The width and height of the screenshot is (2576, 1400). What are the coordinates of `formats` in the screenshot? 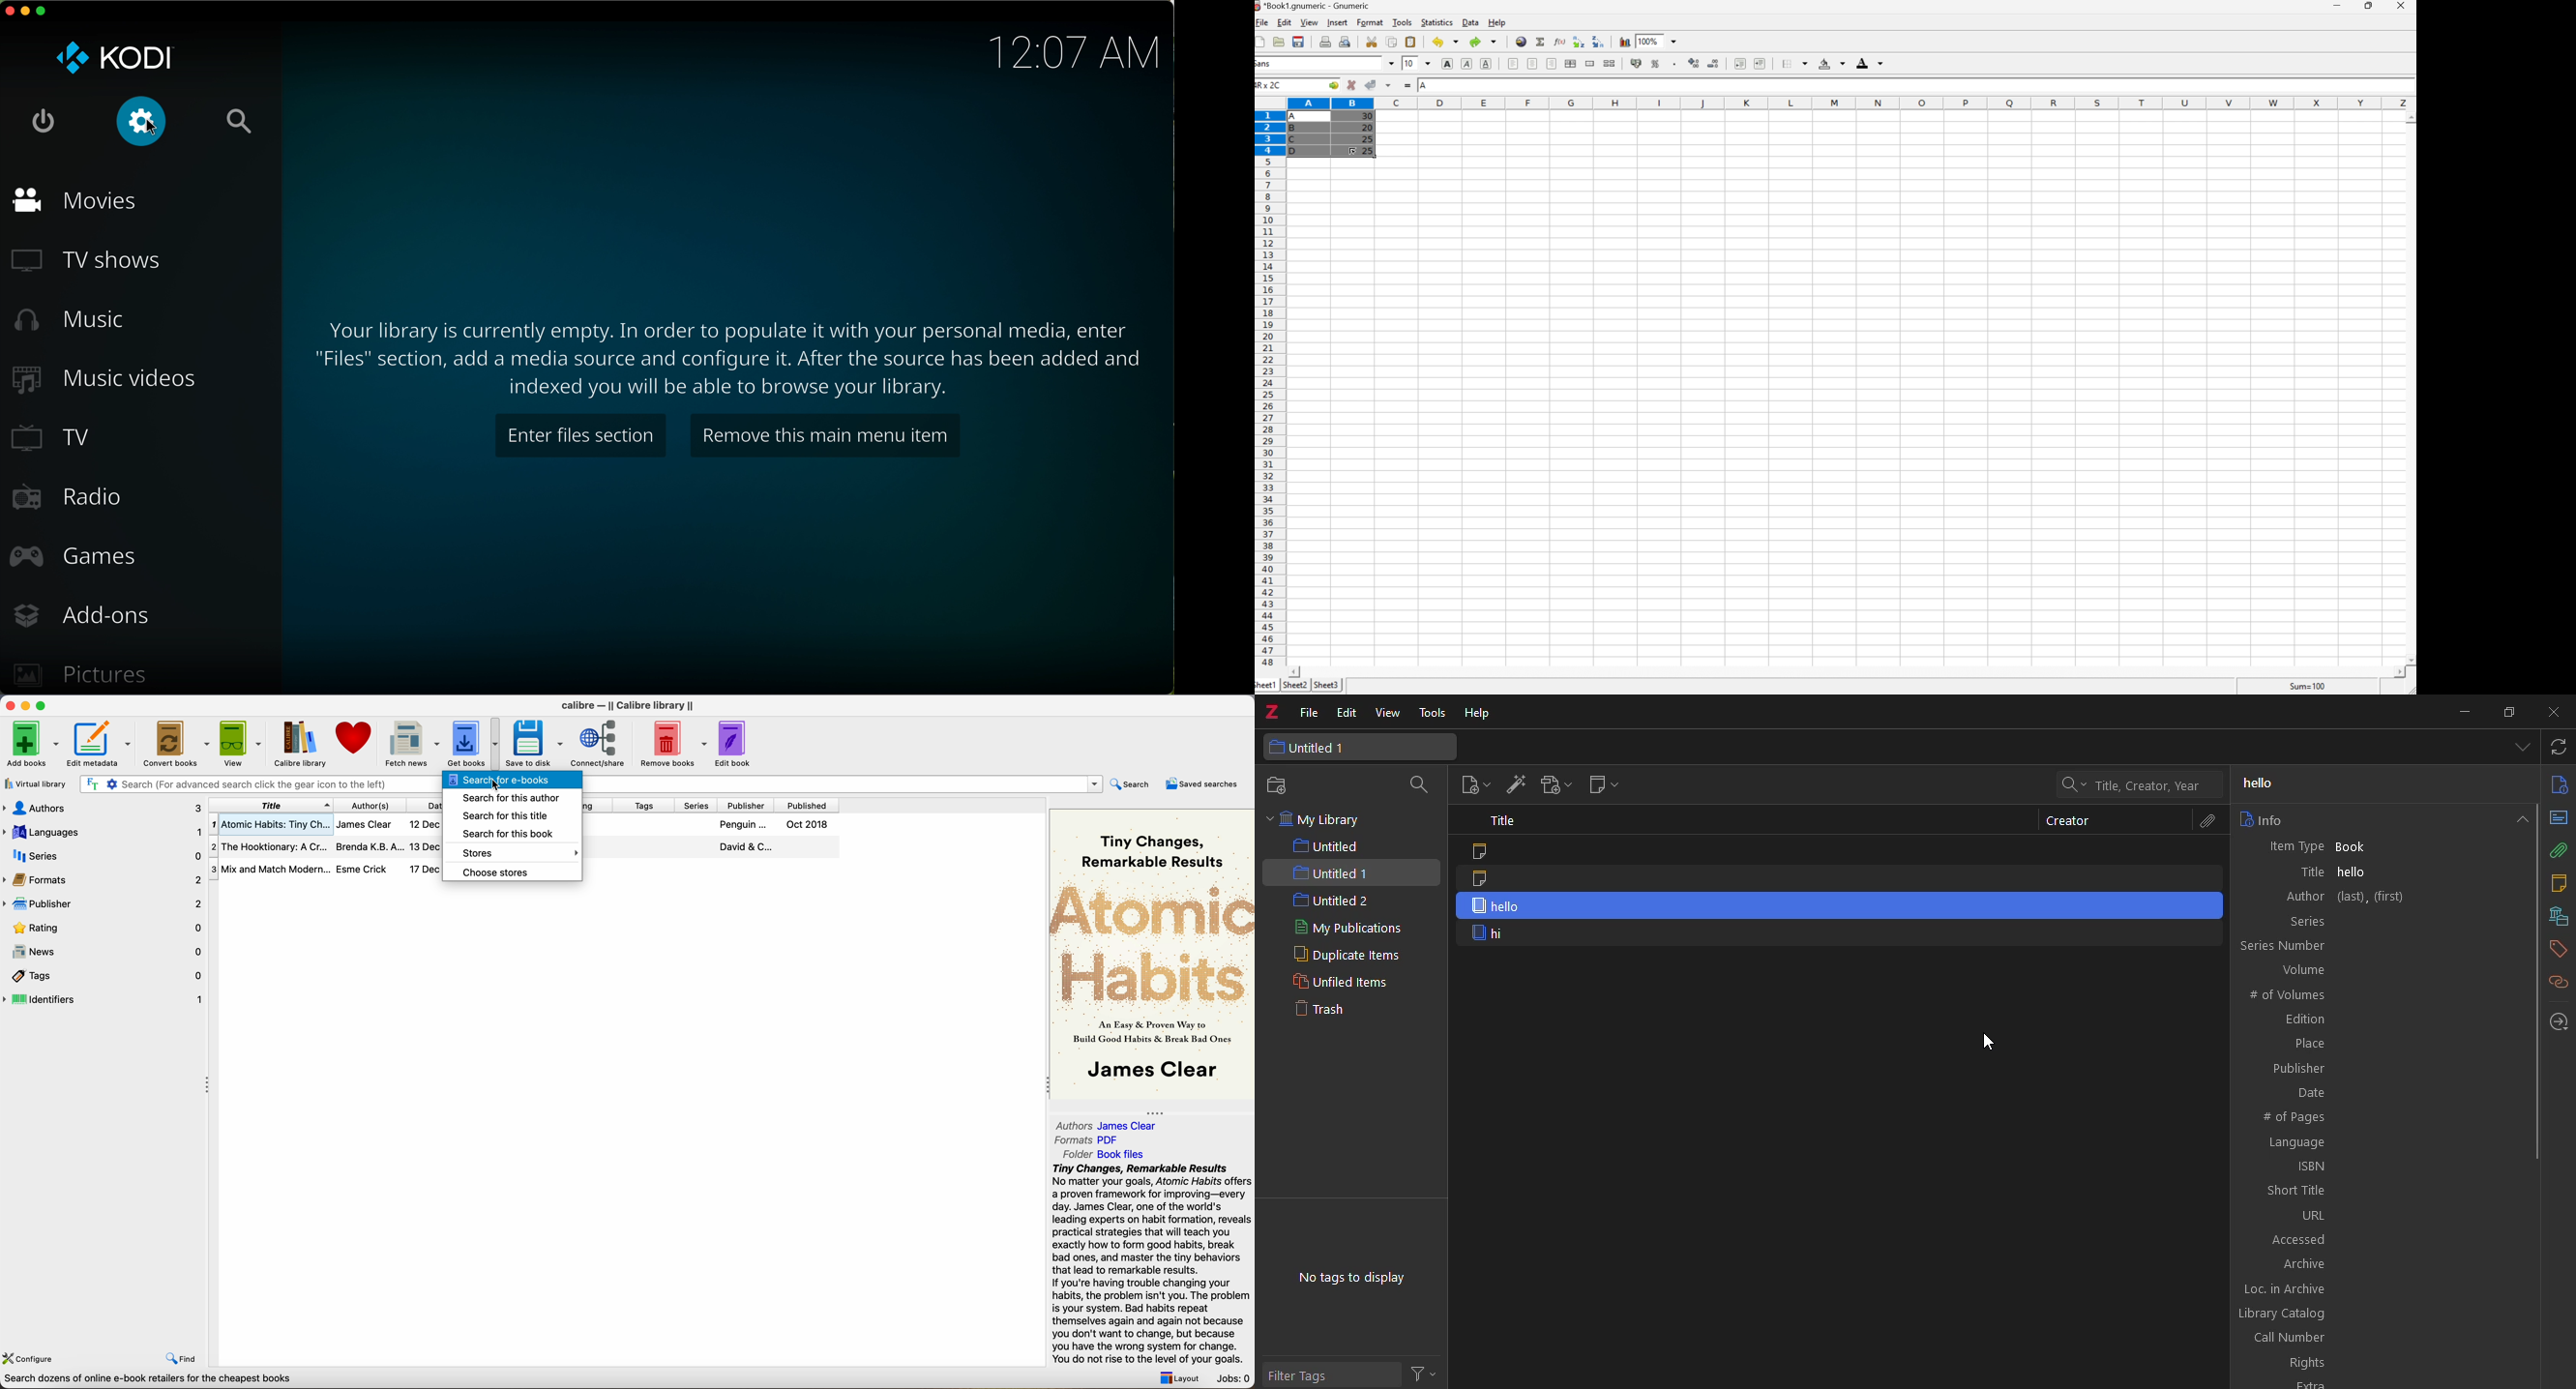 It's located at (103, 880).